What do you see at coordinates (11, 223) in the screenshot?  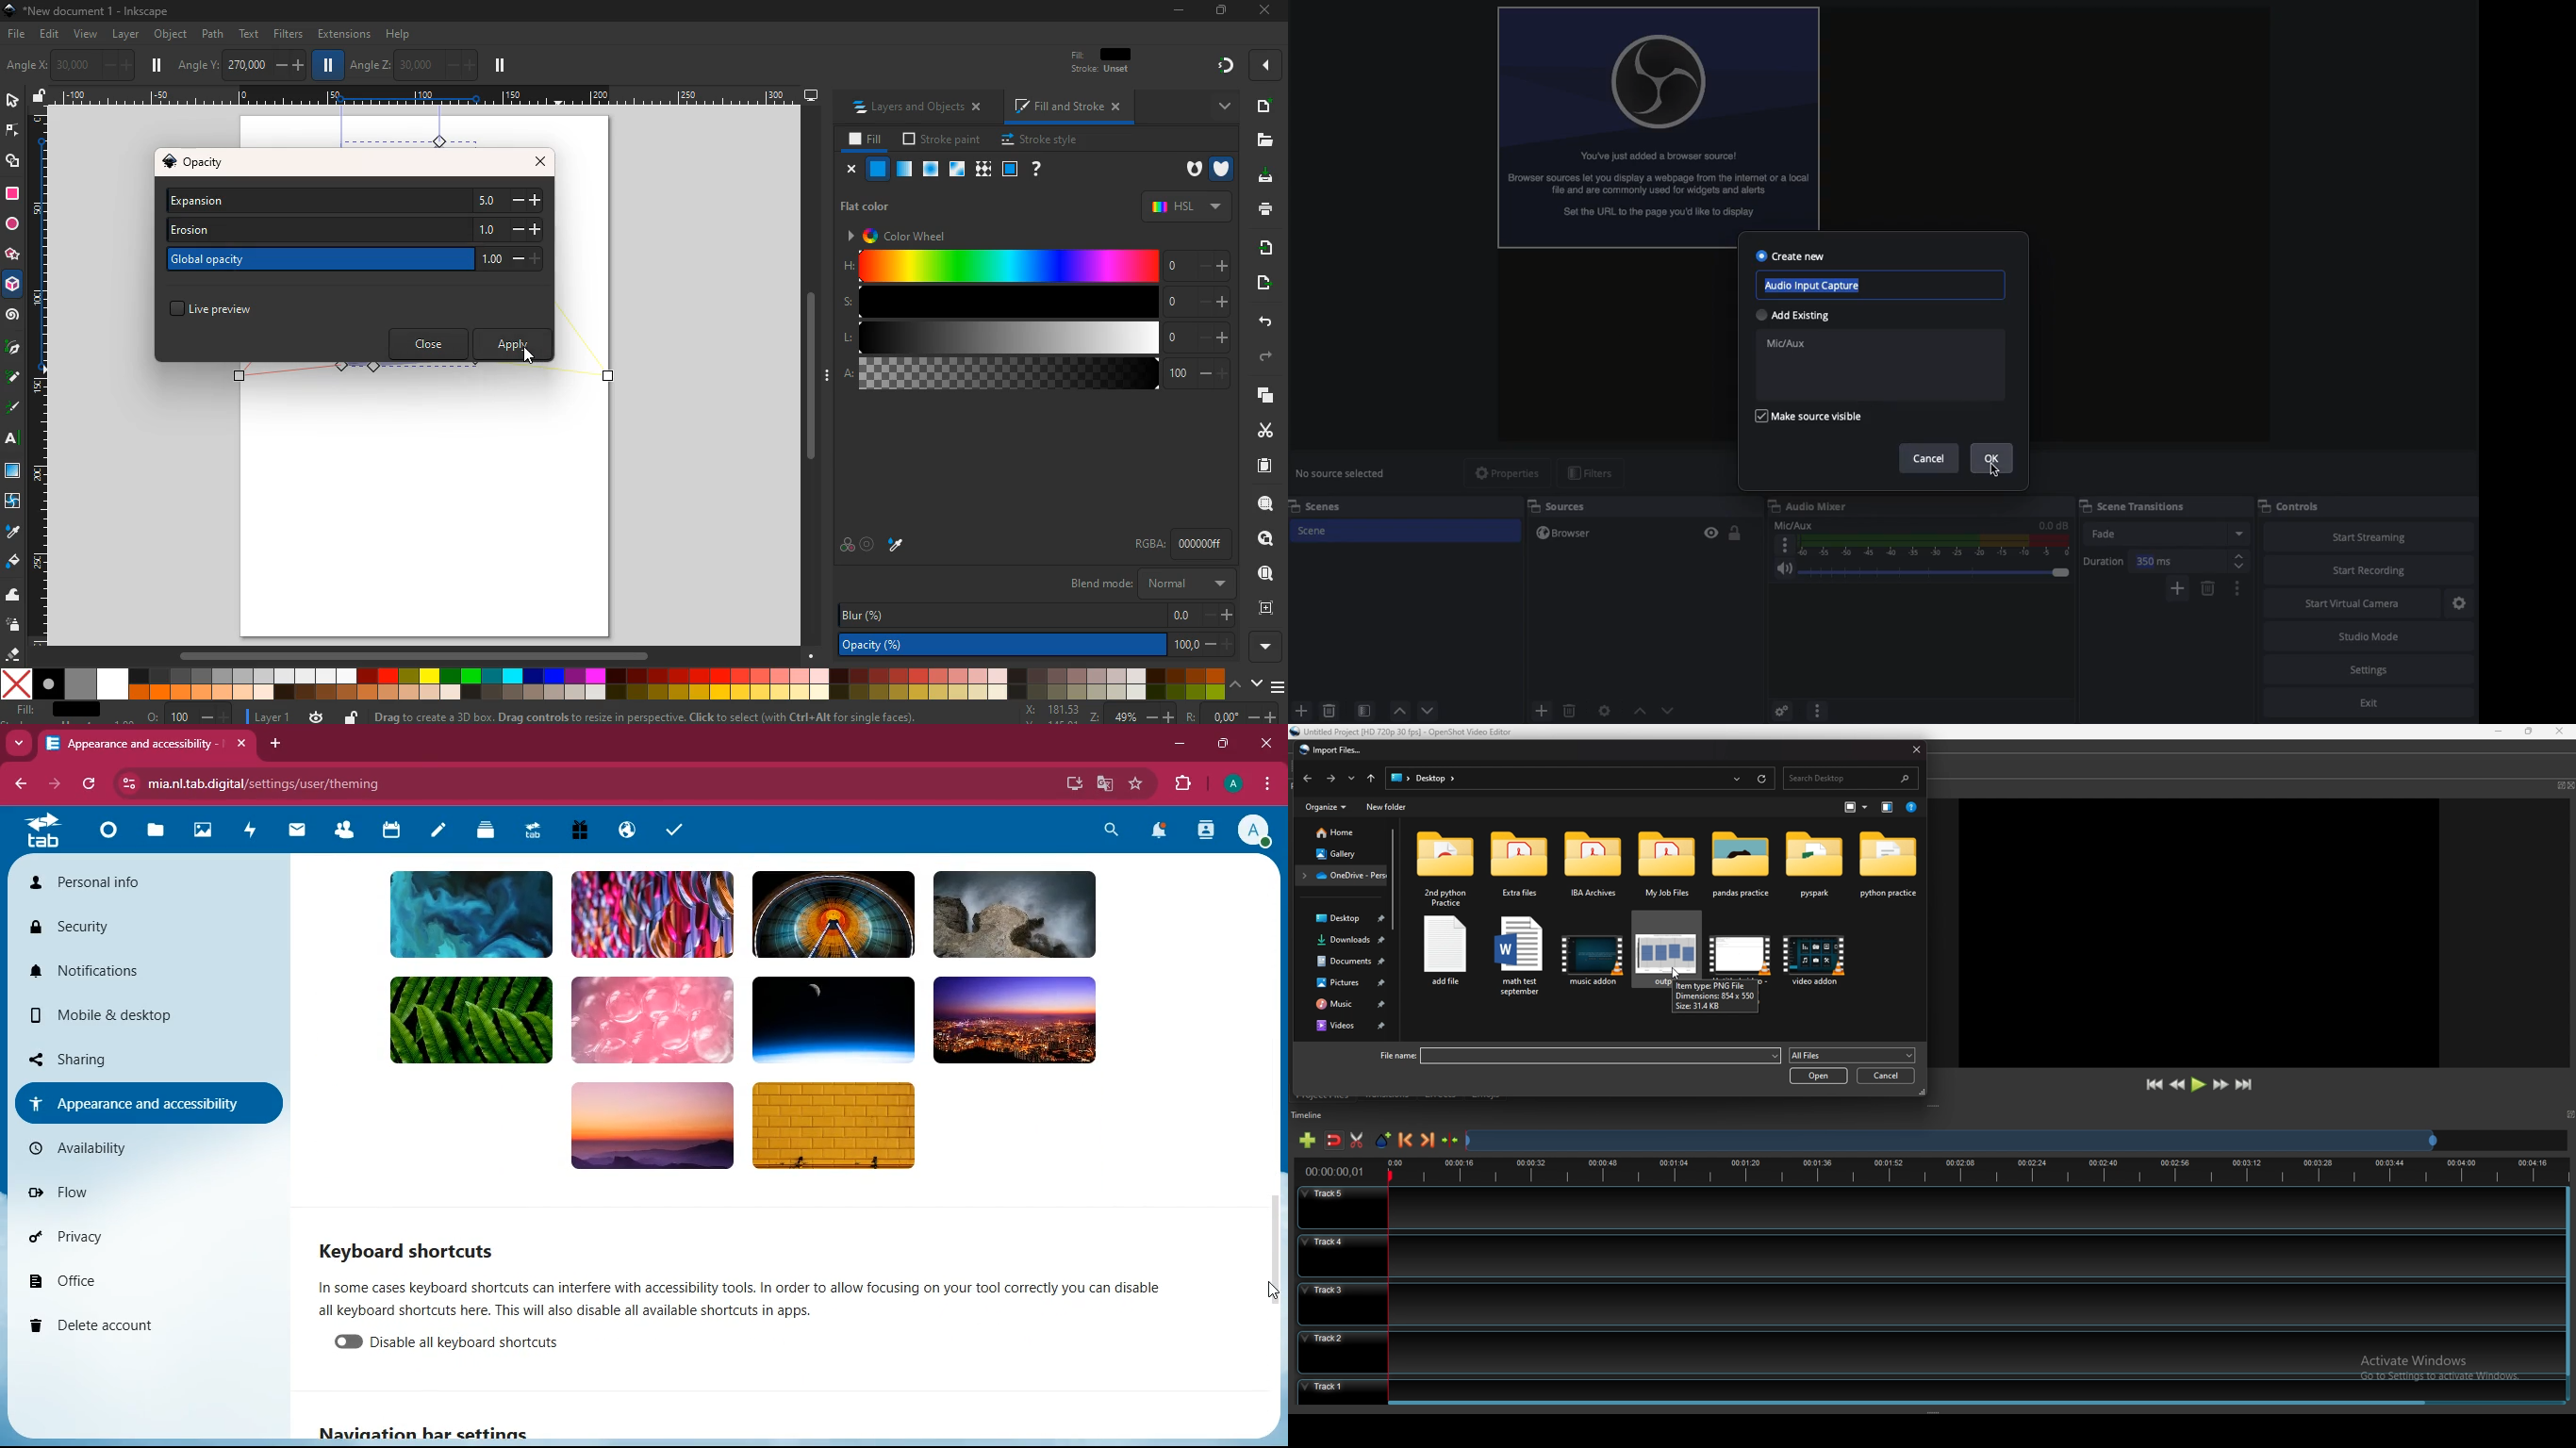 I see `circle` at bounding box center [11, 223].